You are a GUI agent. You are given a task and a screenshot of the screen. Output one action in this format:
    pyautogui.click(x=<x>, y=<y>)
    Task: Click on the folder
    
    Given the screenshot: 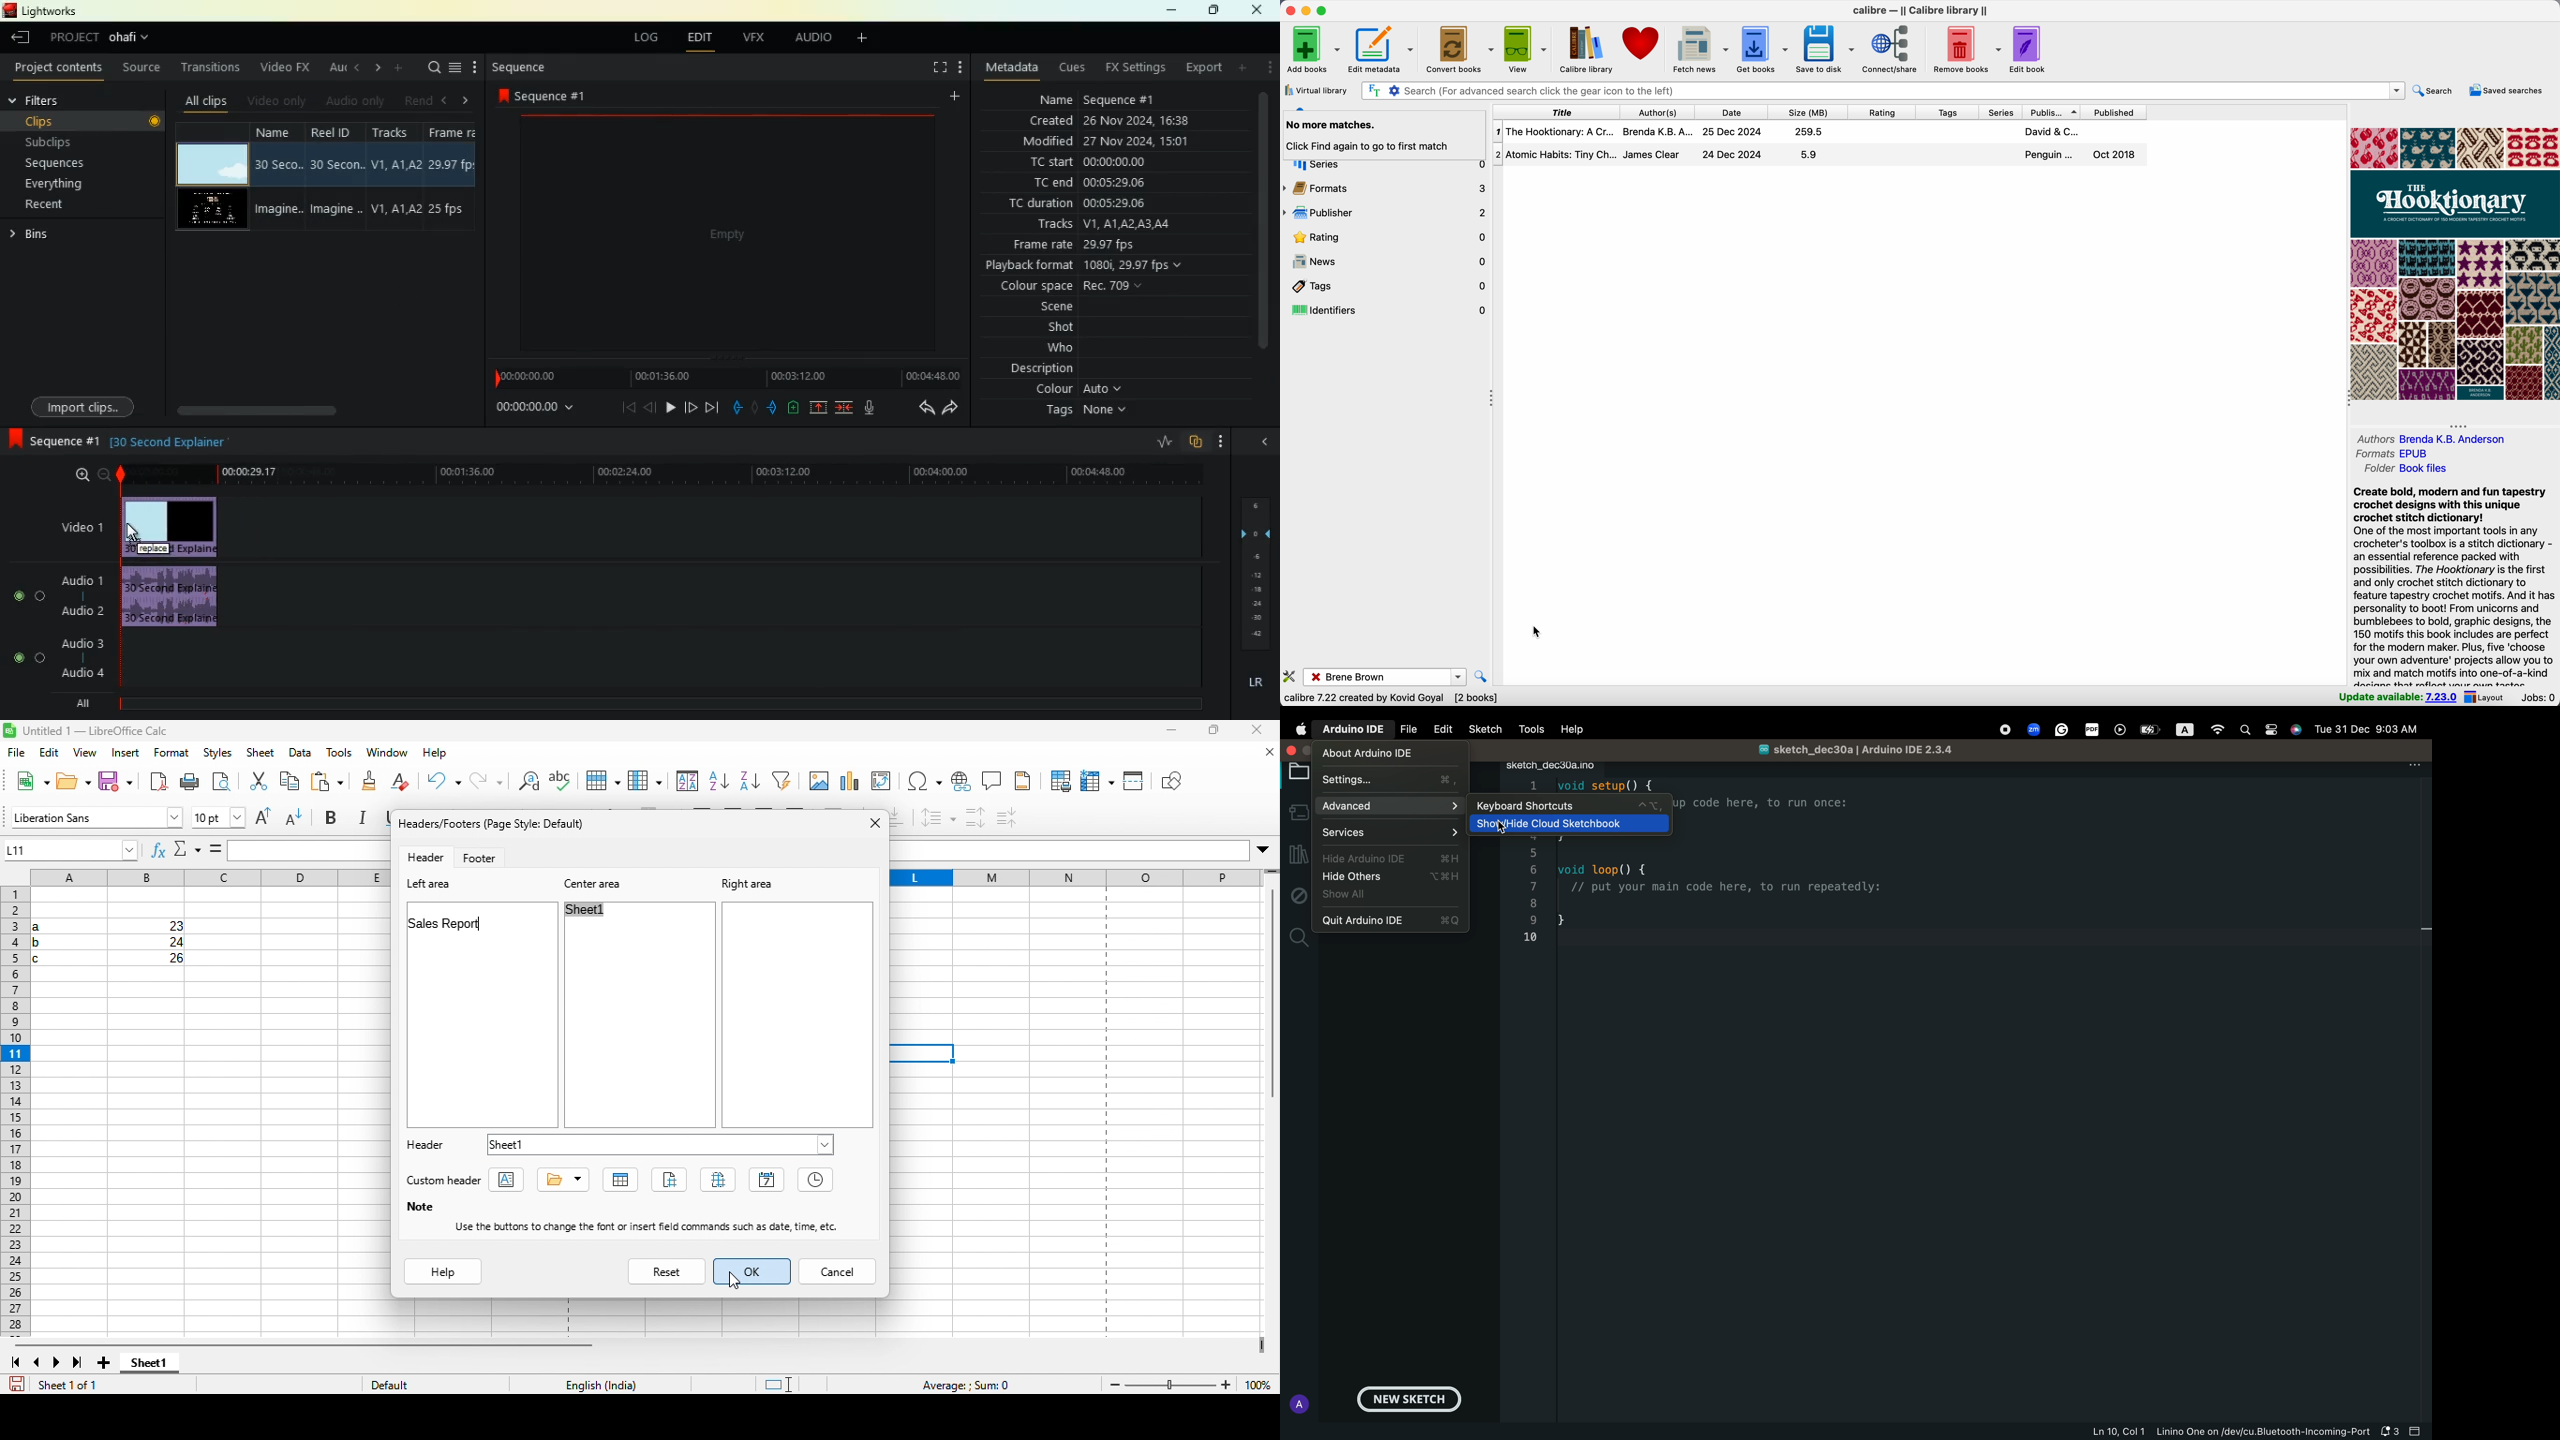 What is the action you would take?
    pyautogui.click(x=2406, y=469)
    